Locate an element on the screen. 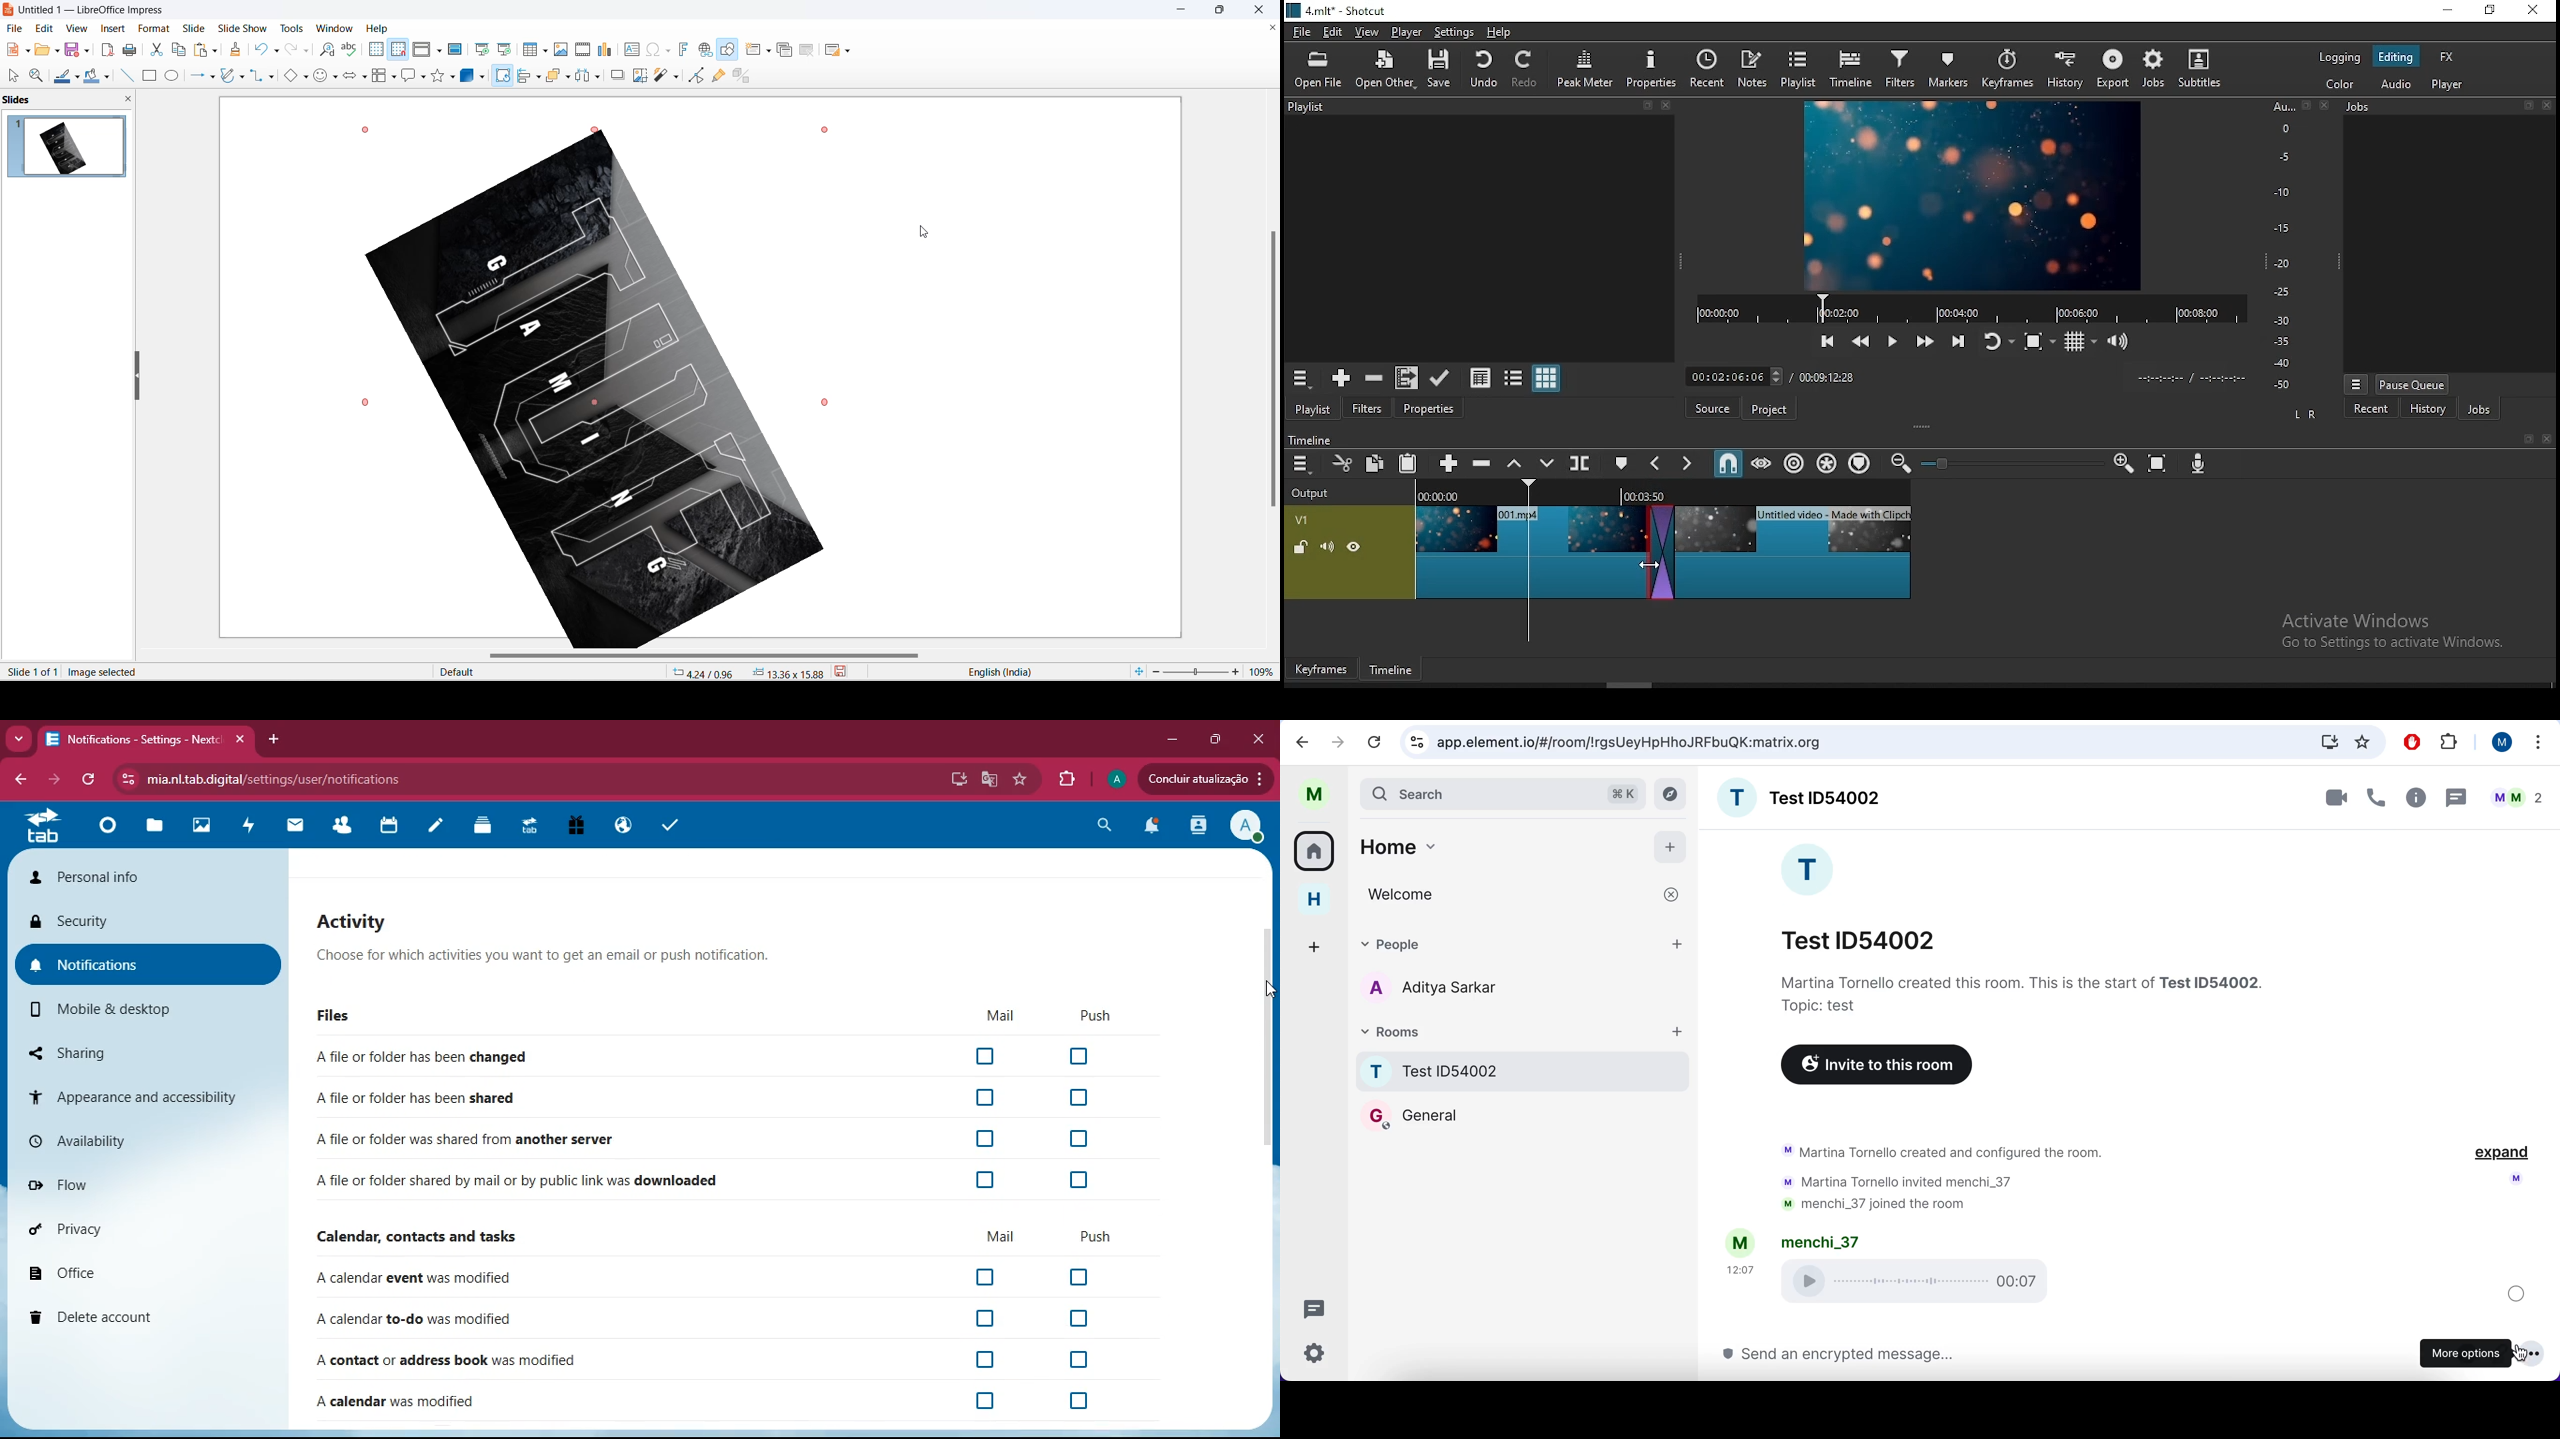 This screenshot has height=1456, width=2576. user is located at coordinates (1741, 1242).